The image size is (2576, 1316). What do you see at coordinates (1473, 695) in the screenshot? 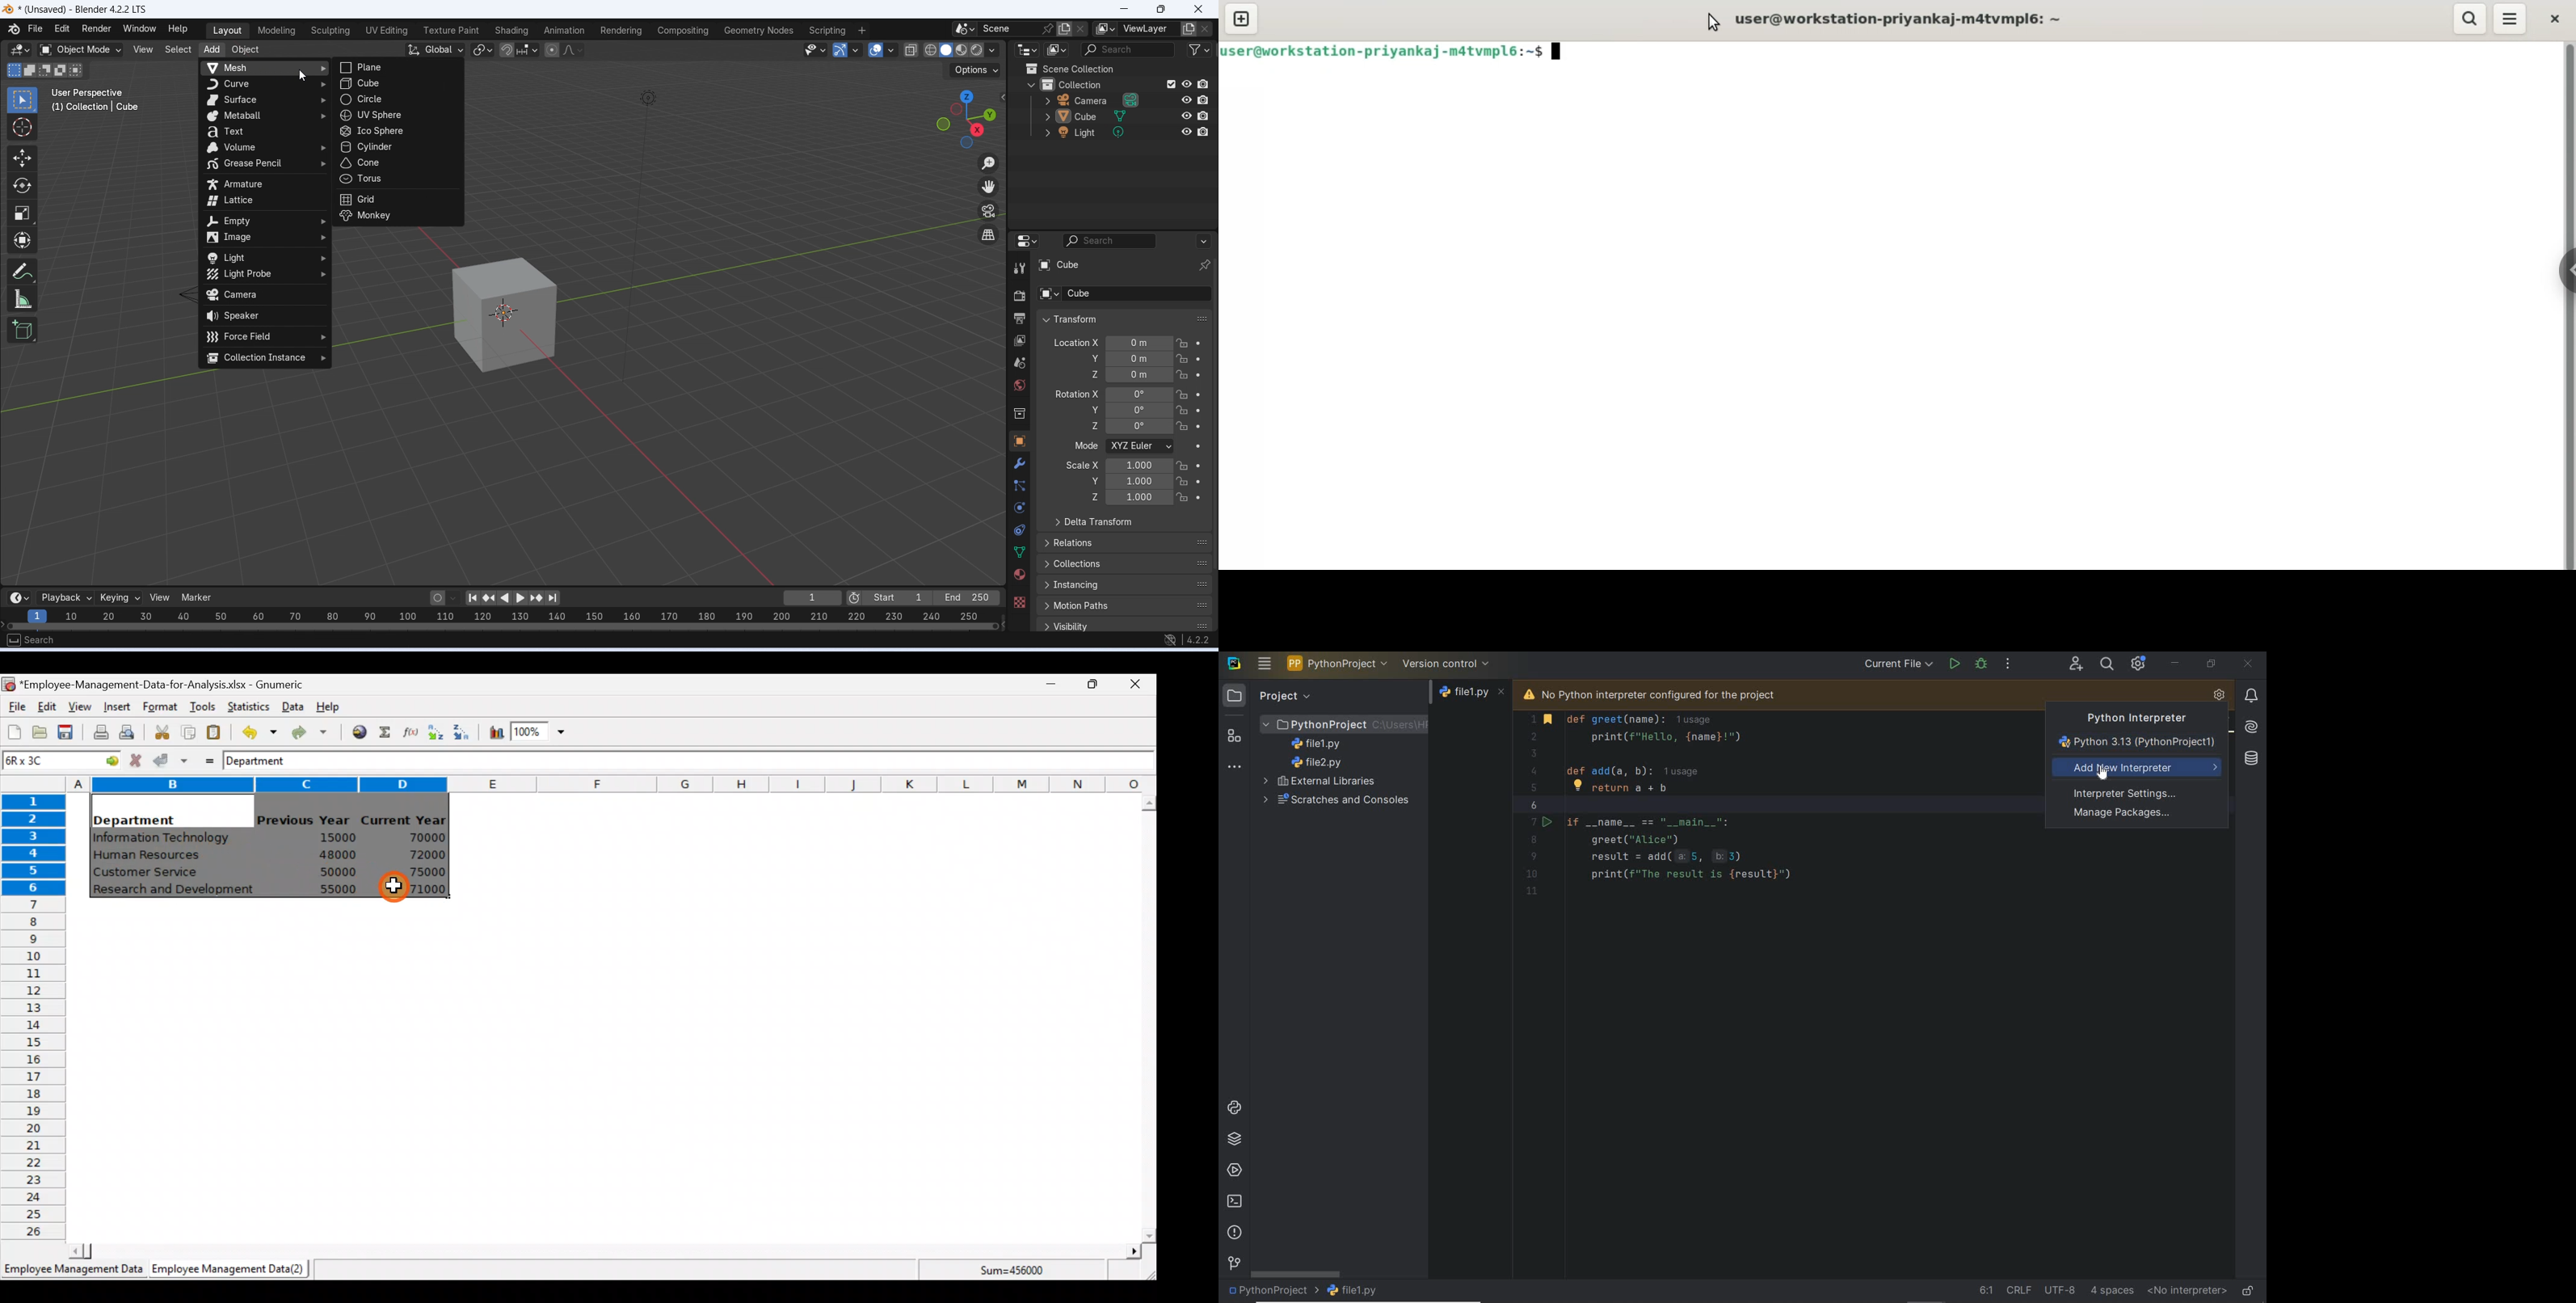
I see `file name` at bounding box center [1473, 695].